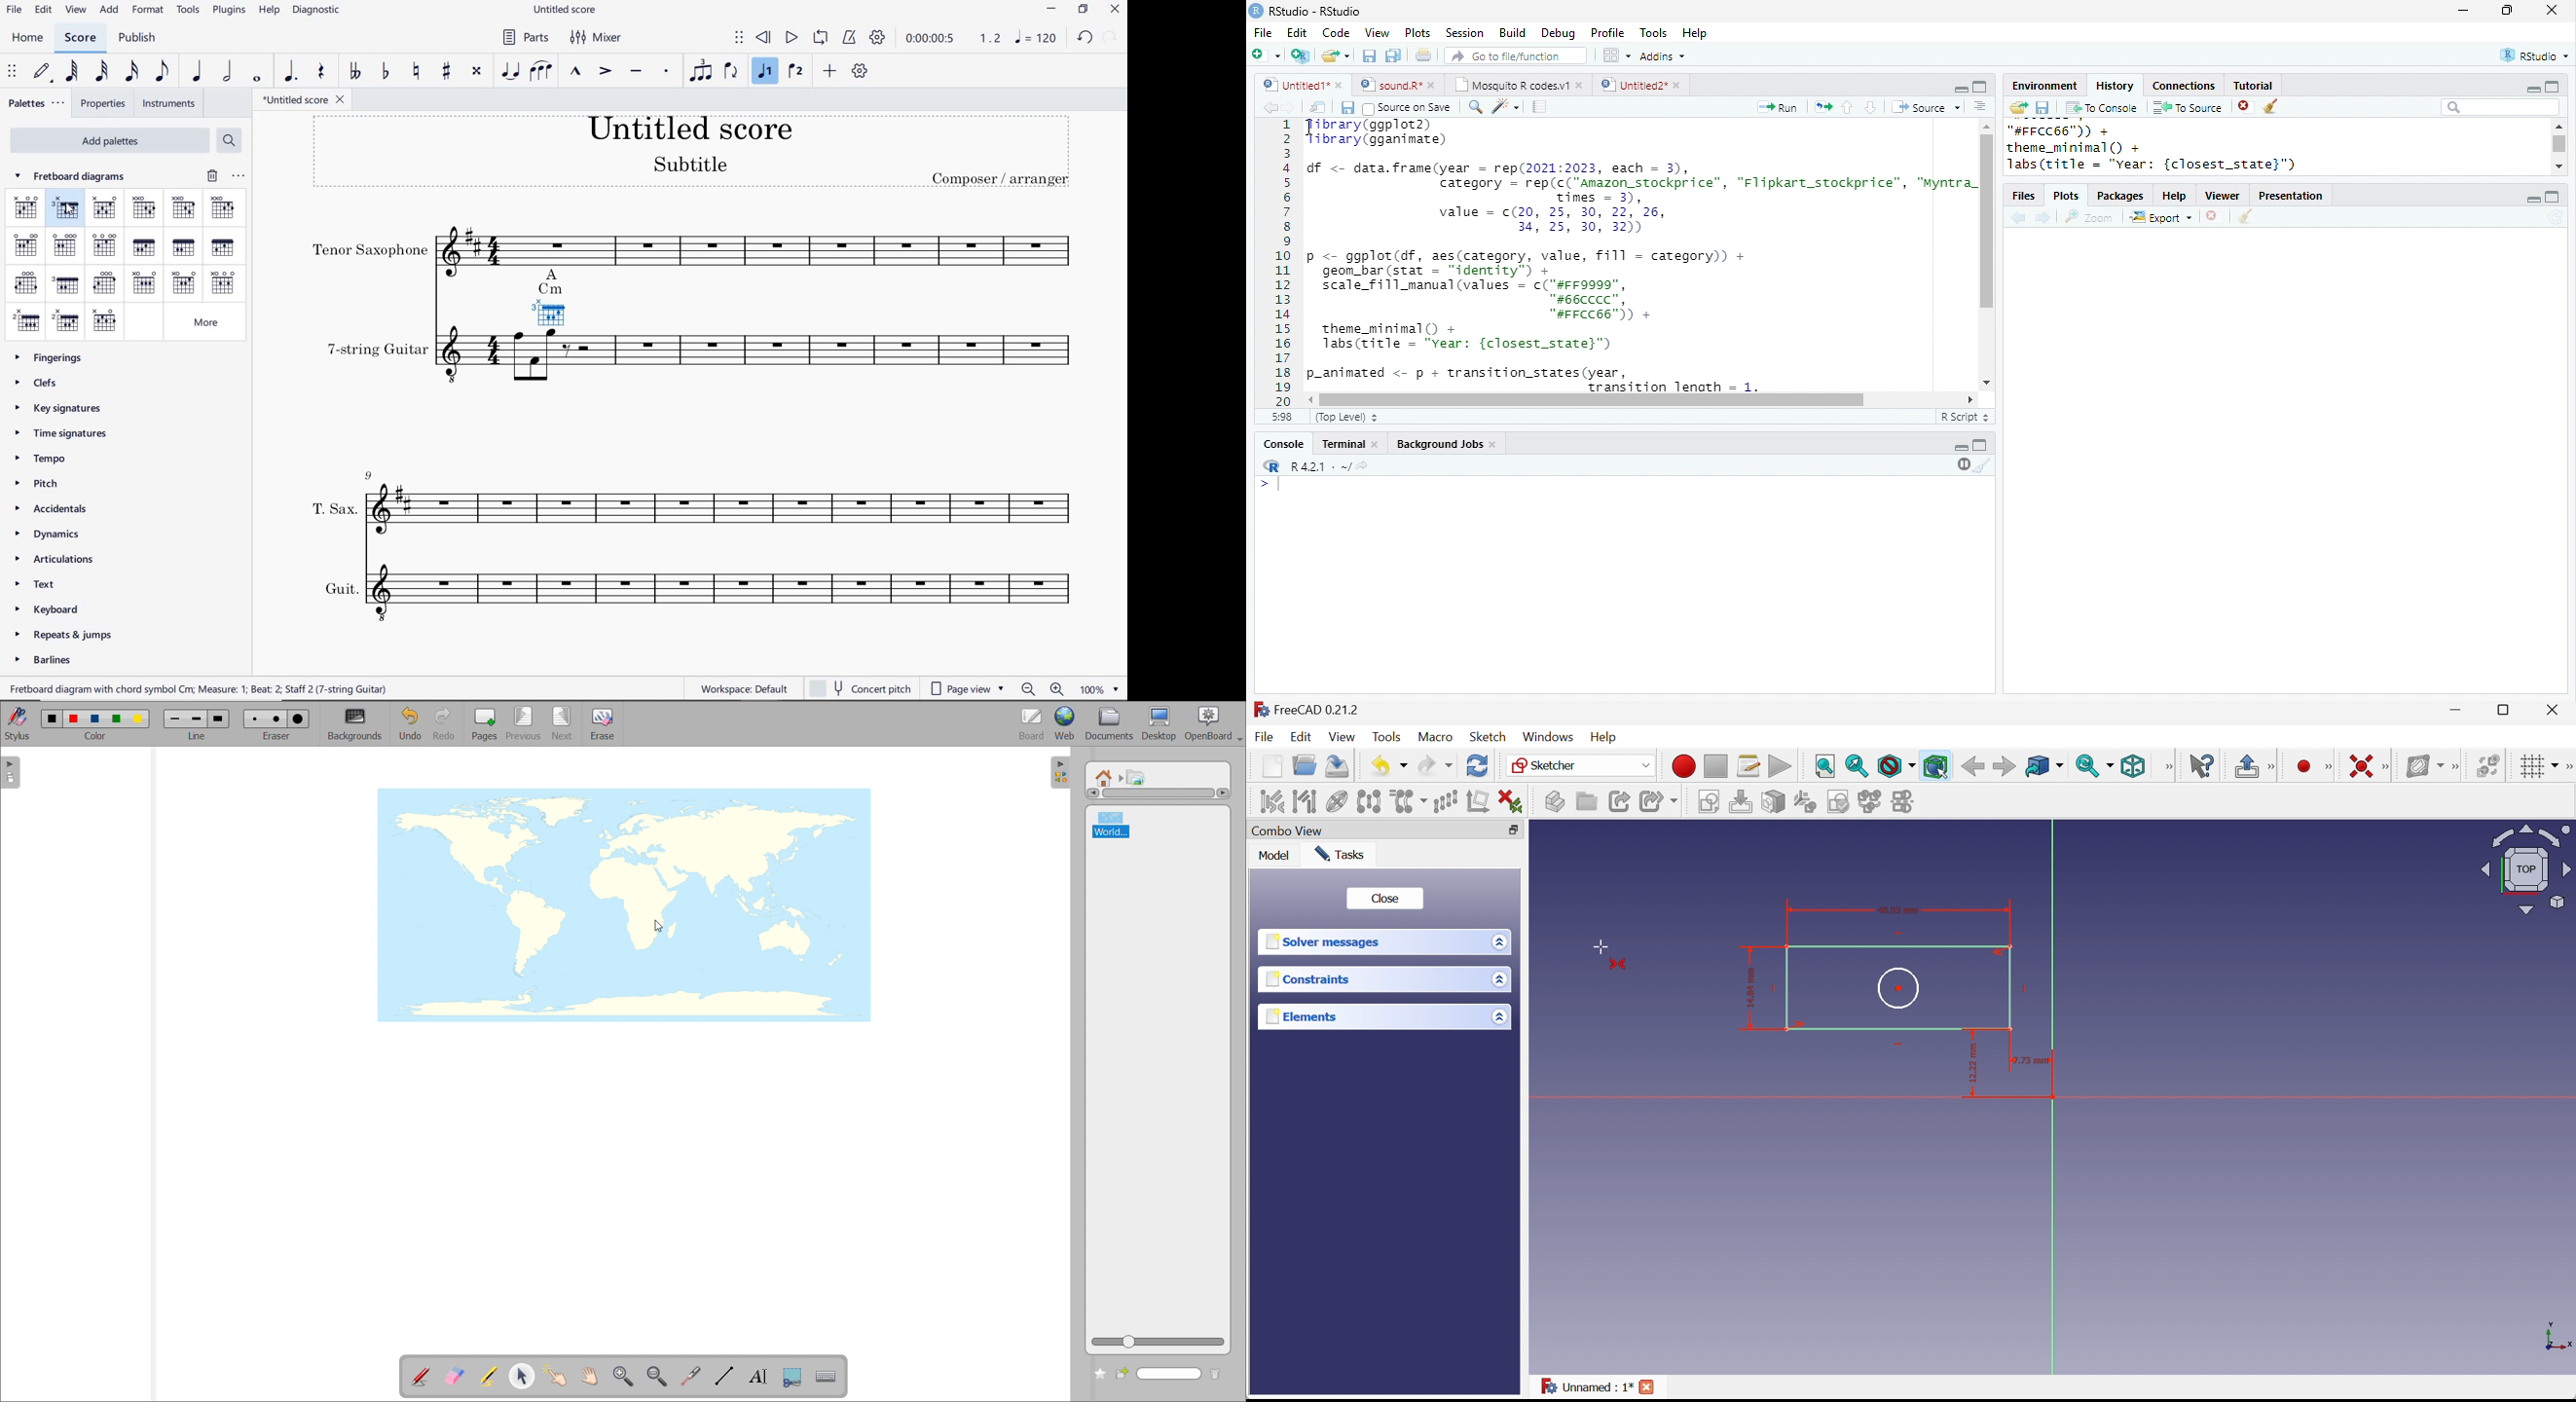 This screenshot has height=1428, width=2576. Describe the element at coordinates (1600, 944) in the screenshot. I see `Cursor` at that location.